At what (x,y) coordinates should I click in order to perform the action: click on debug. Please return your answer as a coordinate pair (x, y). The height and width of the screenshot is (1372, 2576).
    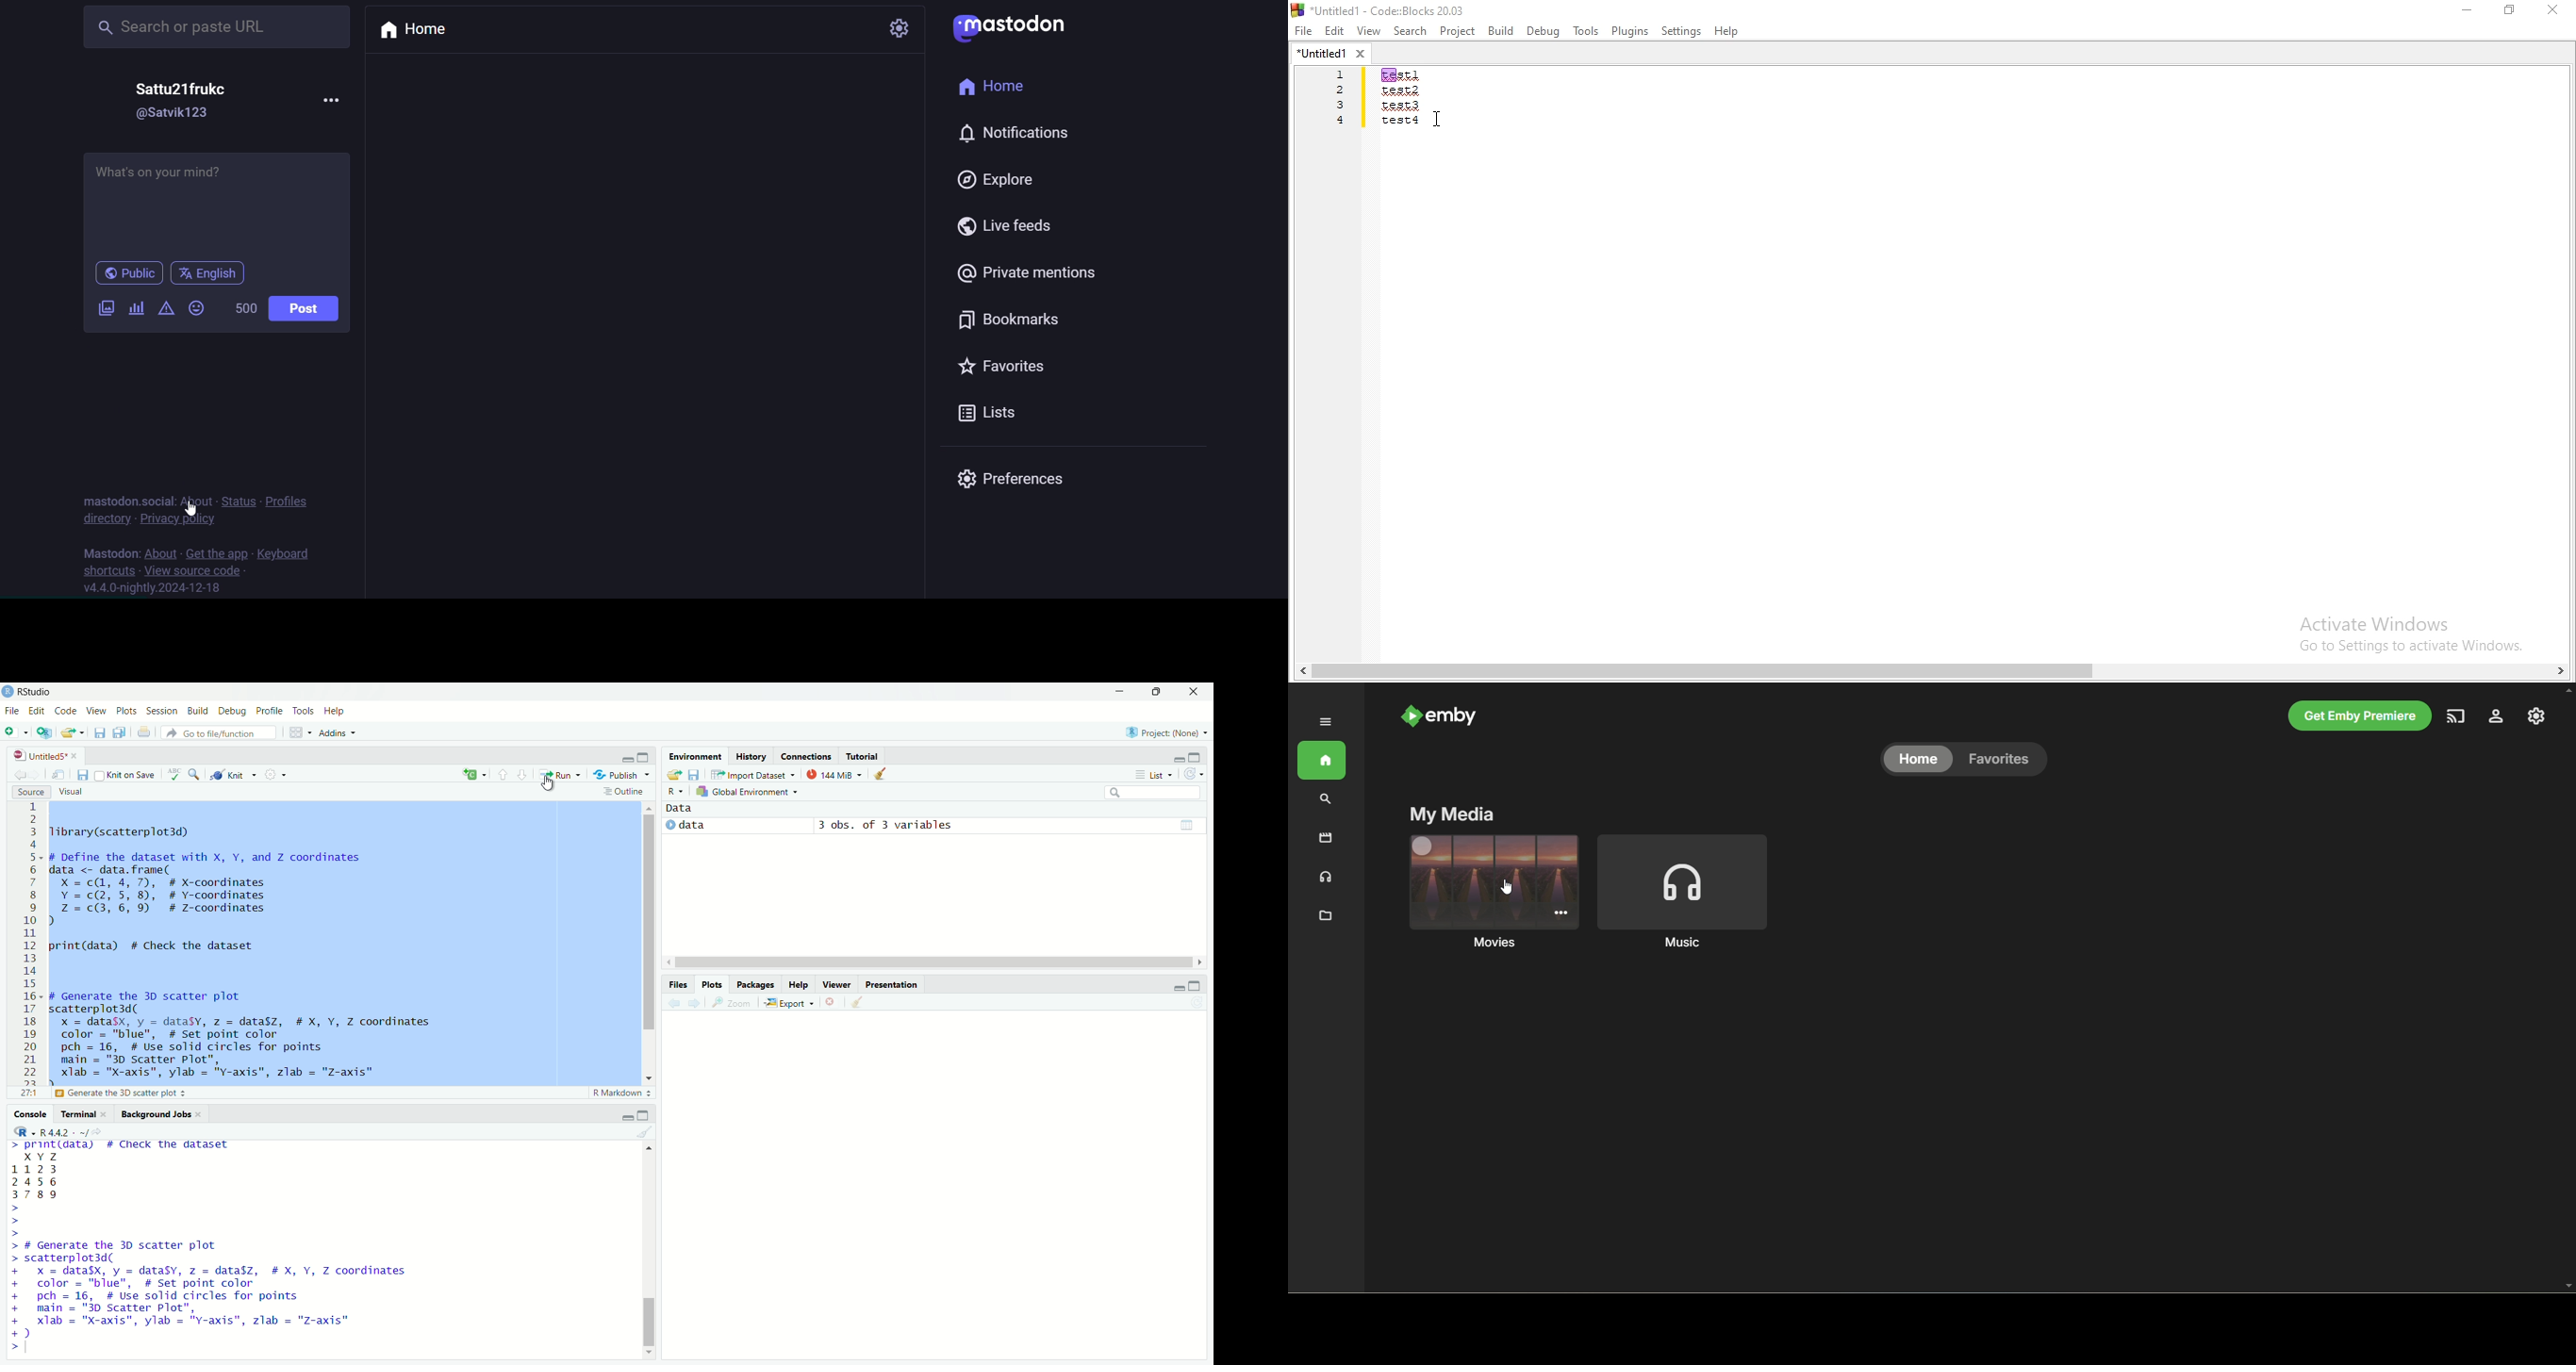
    Looking at the image, I should click on (233, 712).